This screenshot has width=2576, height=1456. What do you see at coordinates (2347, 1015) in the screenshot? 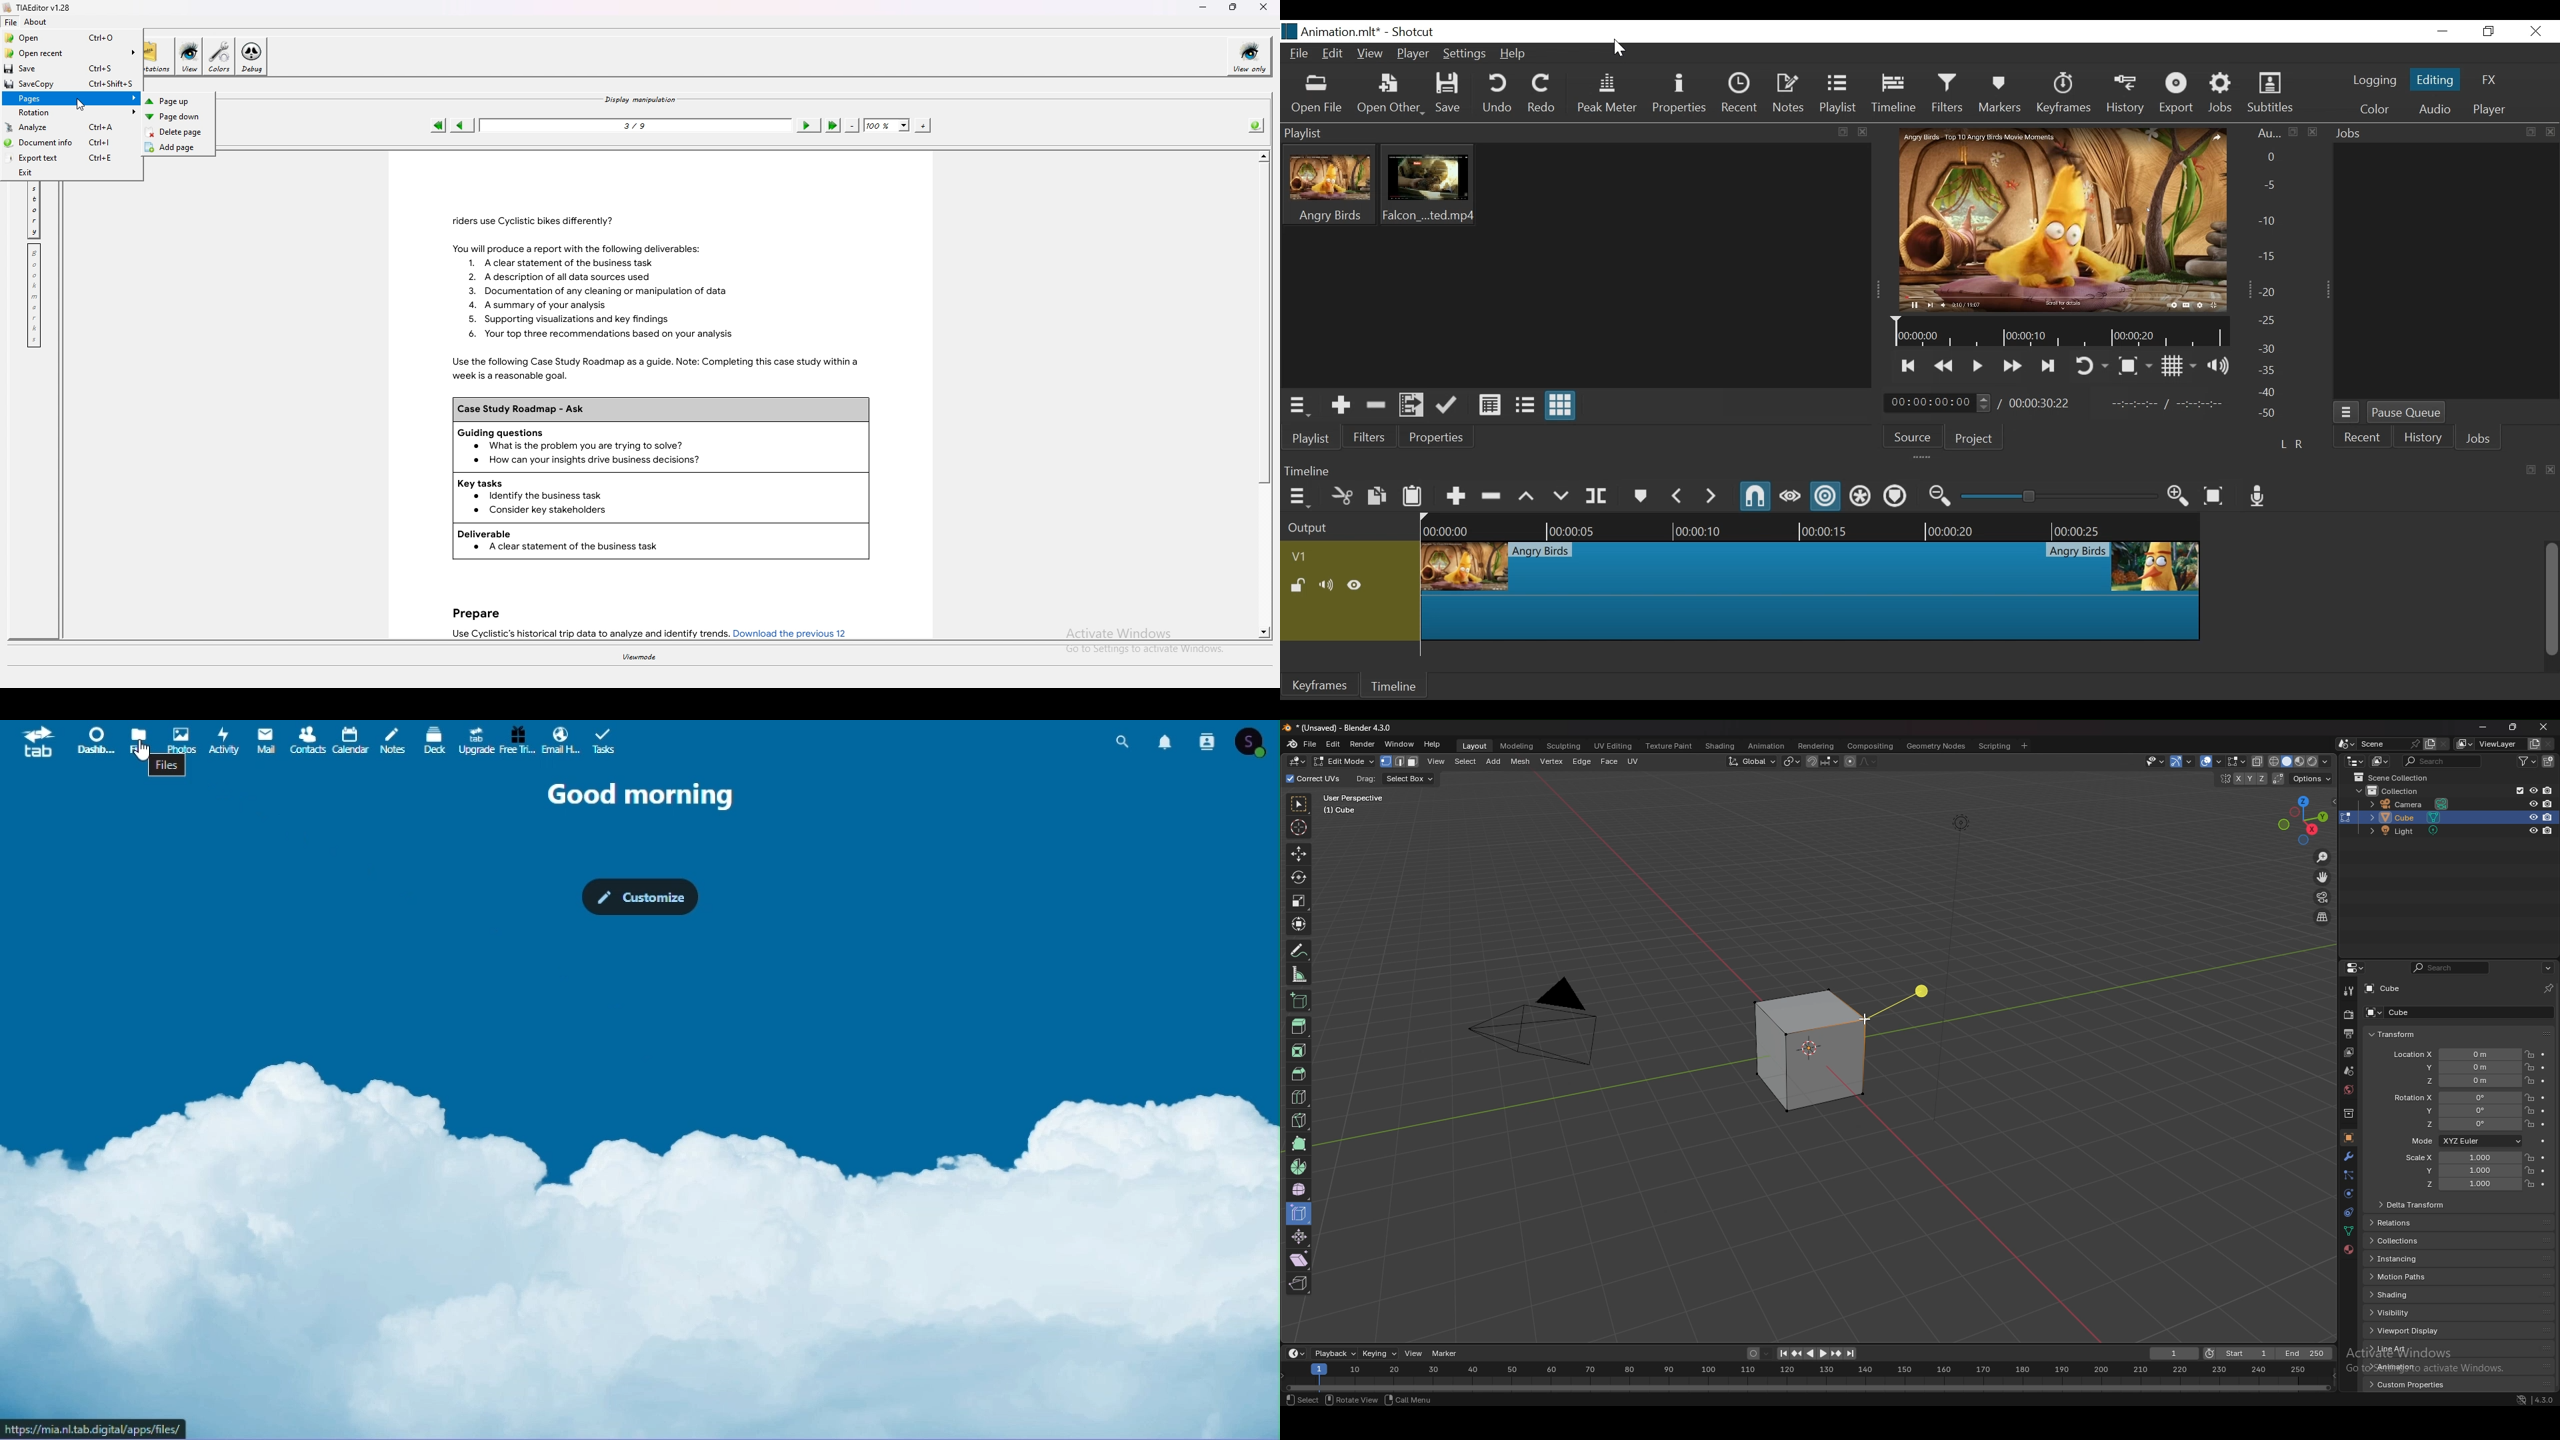
I see `render` at bounding box center [2347, 1015].